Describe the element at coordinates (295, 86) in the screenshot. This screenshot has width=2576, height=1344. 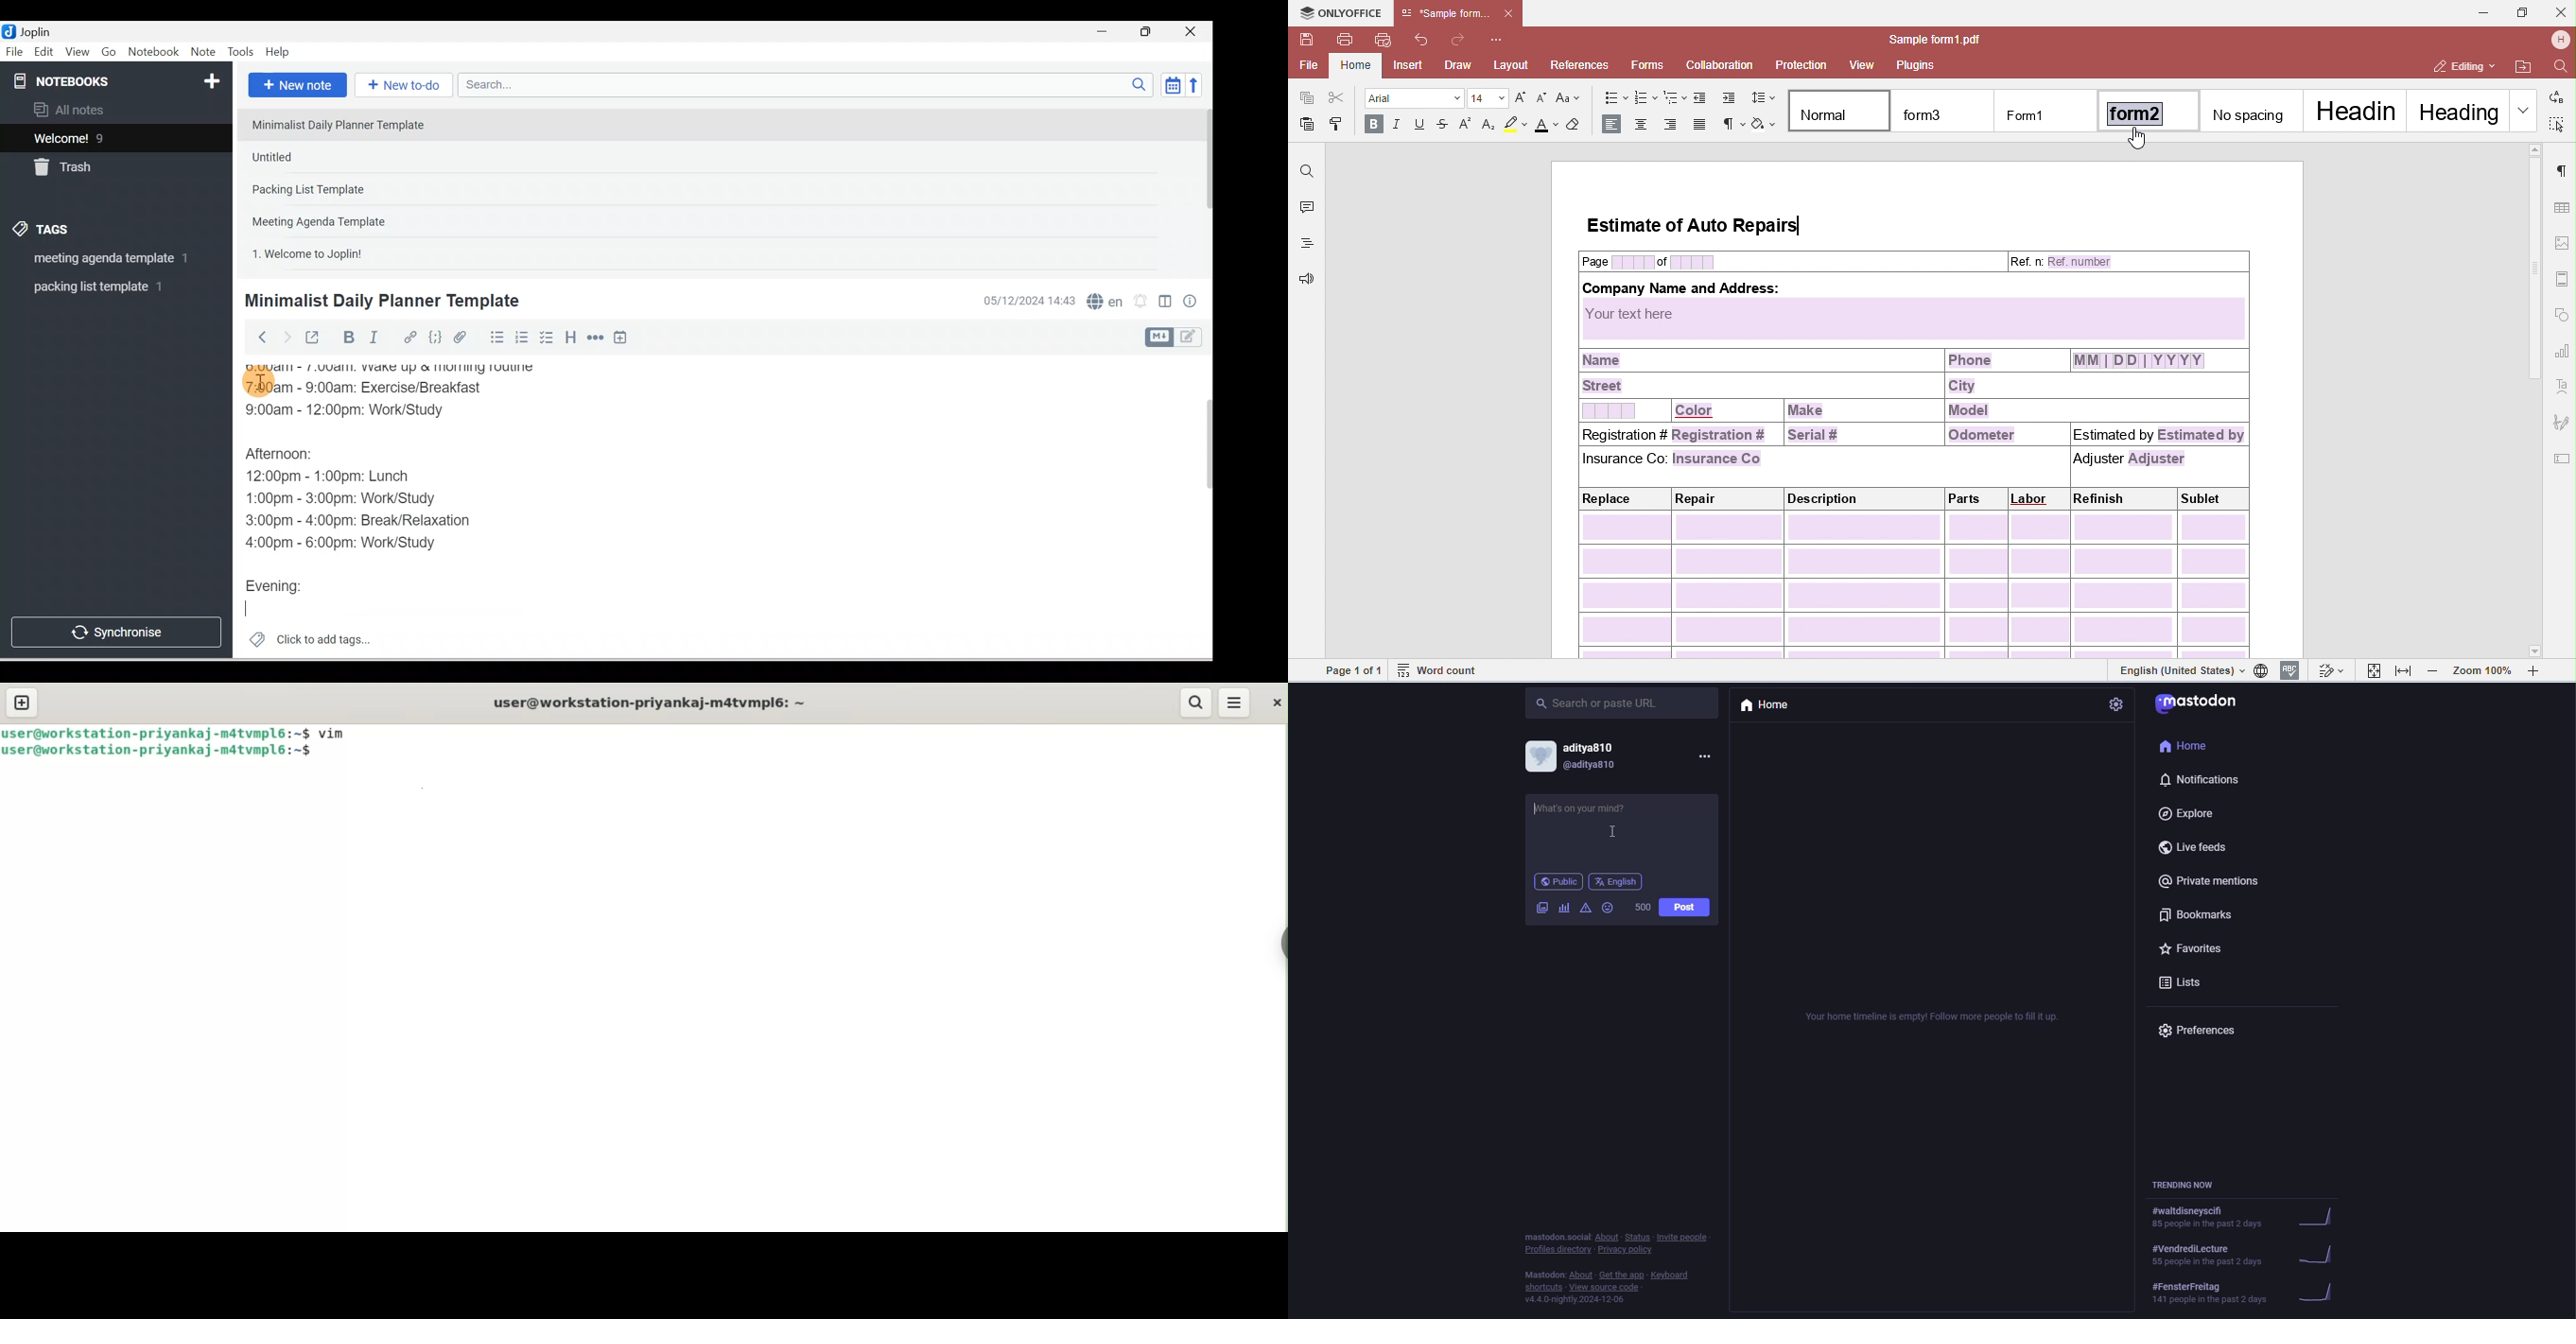
I see `New note` at that location.